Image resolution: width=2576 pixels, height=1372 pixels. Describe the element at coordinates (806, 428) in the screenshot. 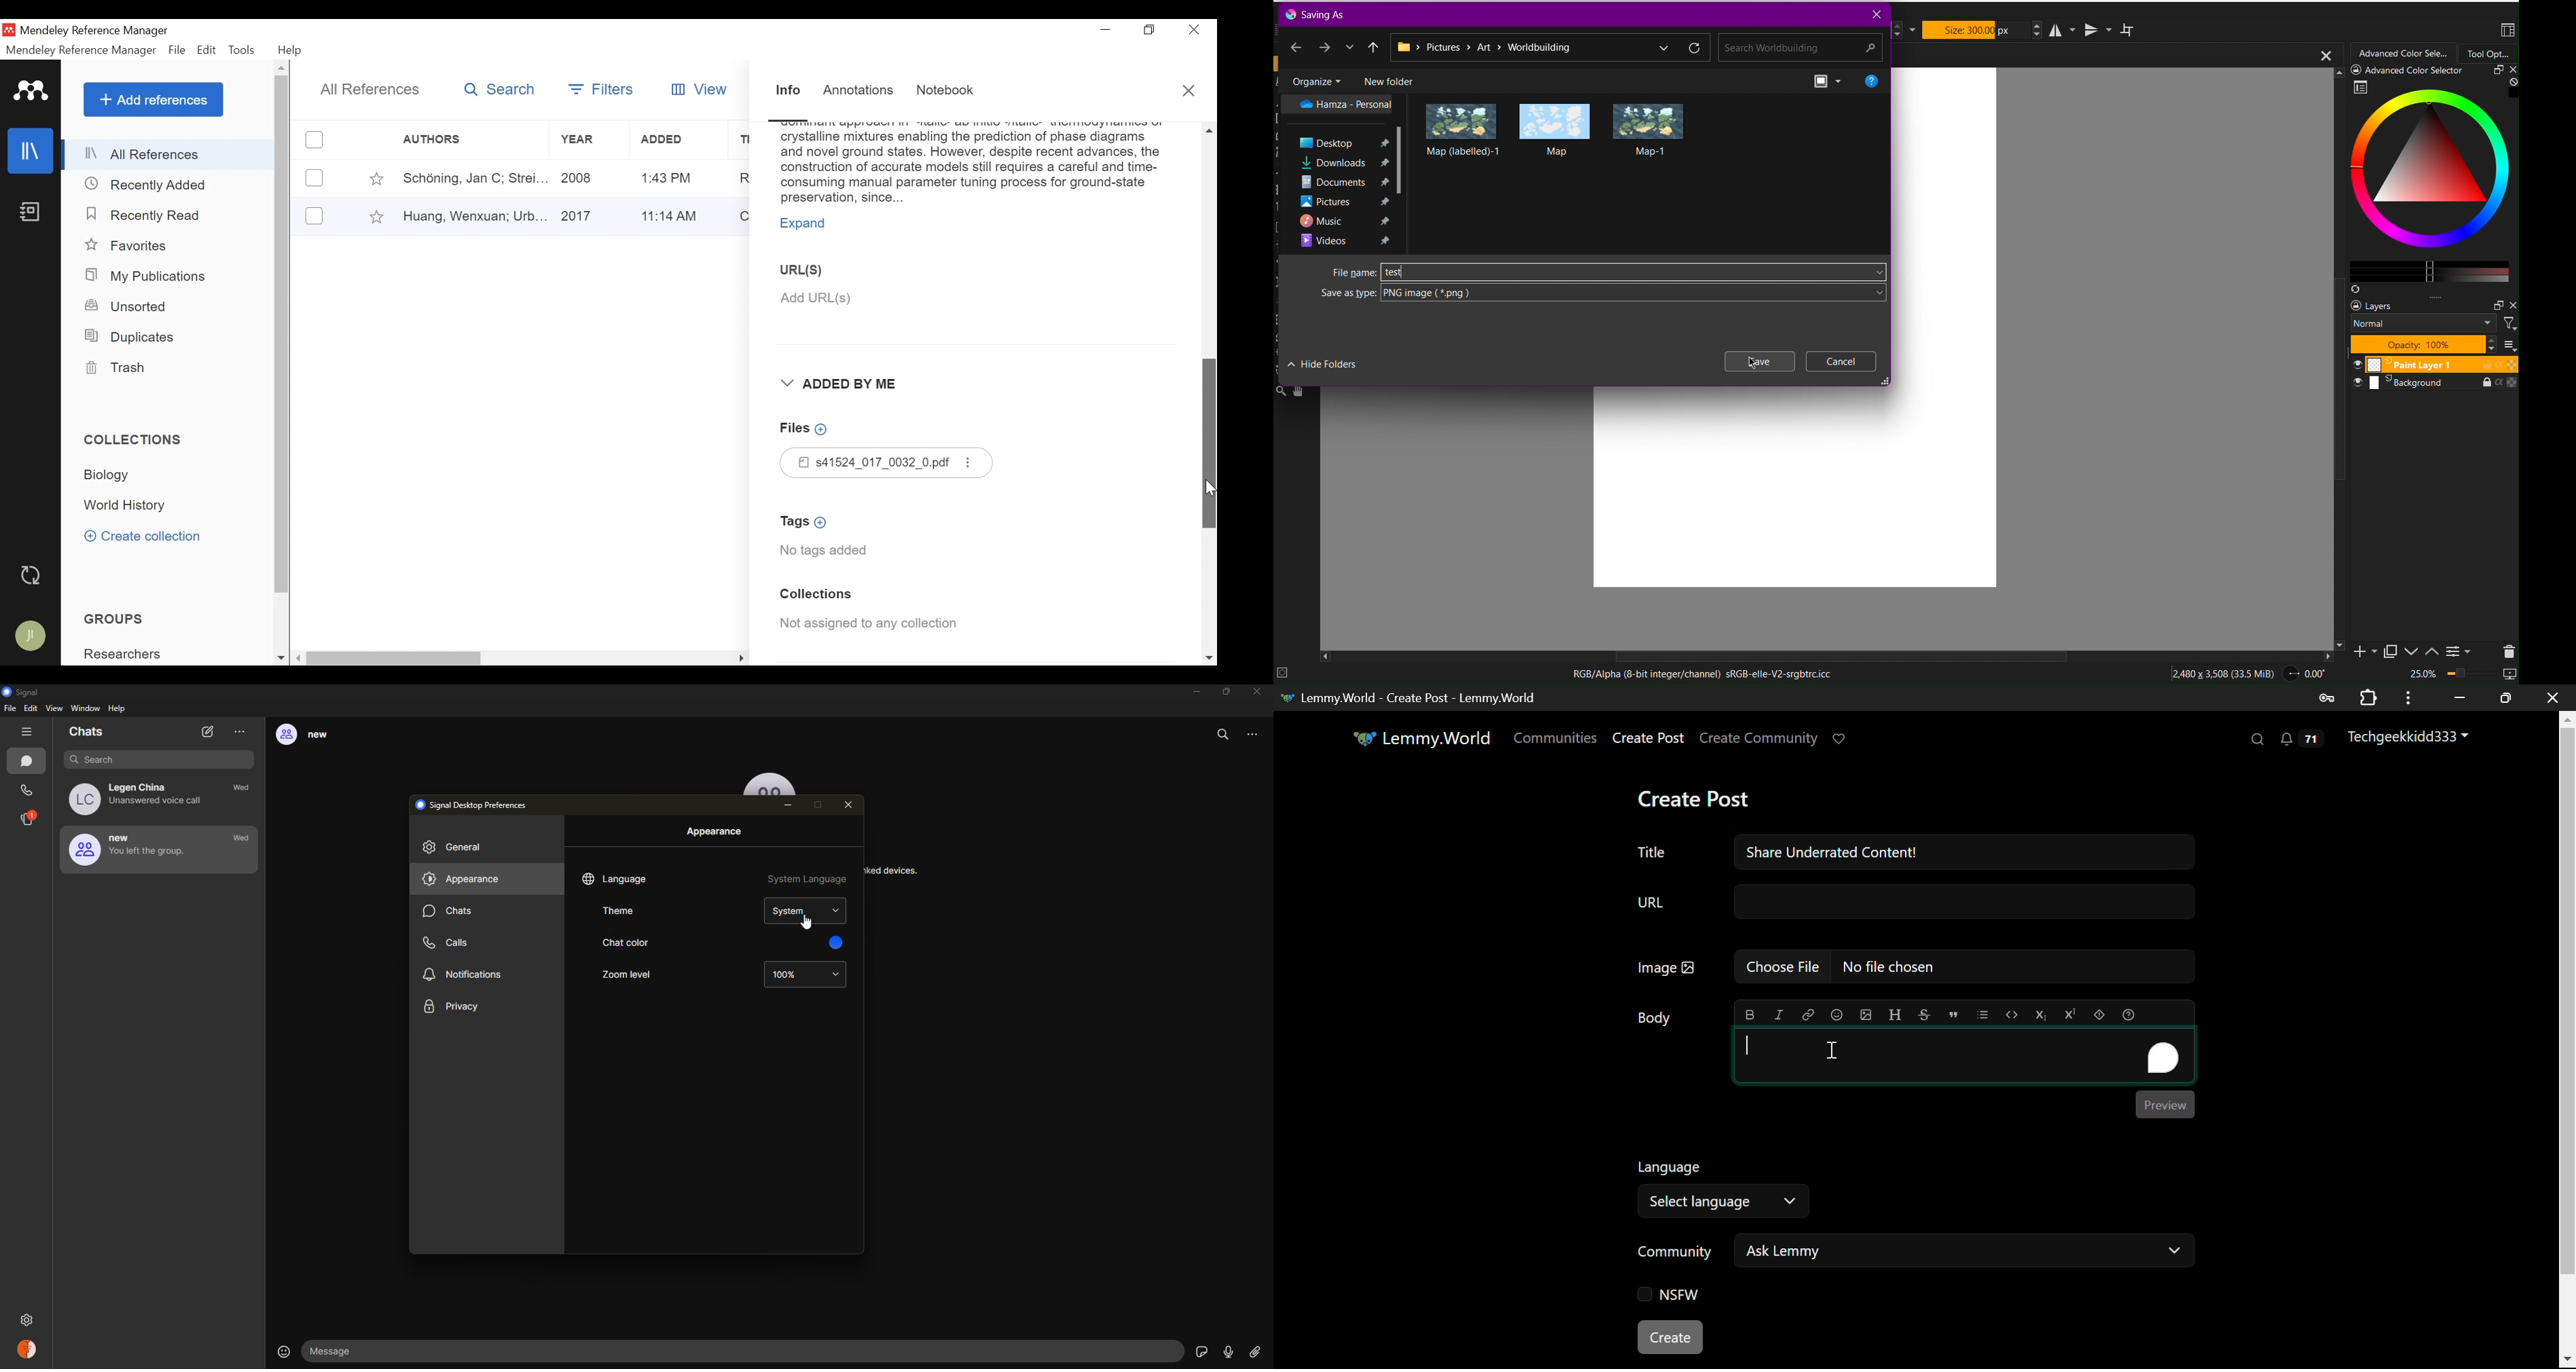

I see `Add Files` at that location.